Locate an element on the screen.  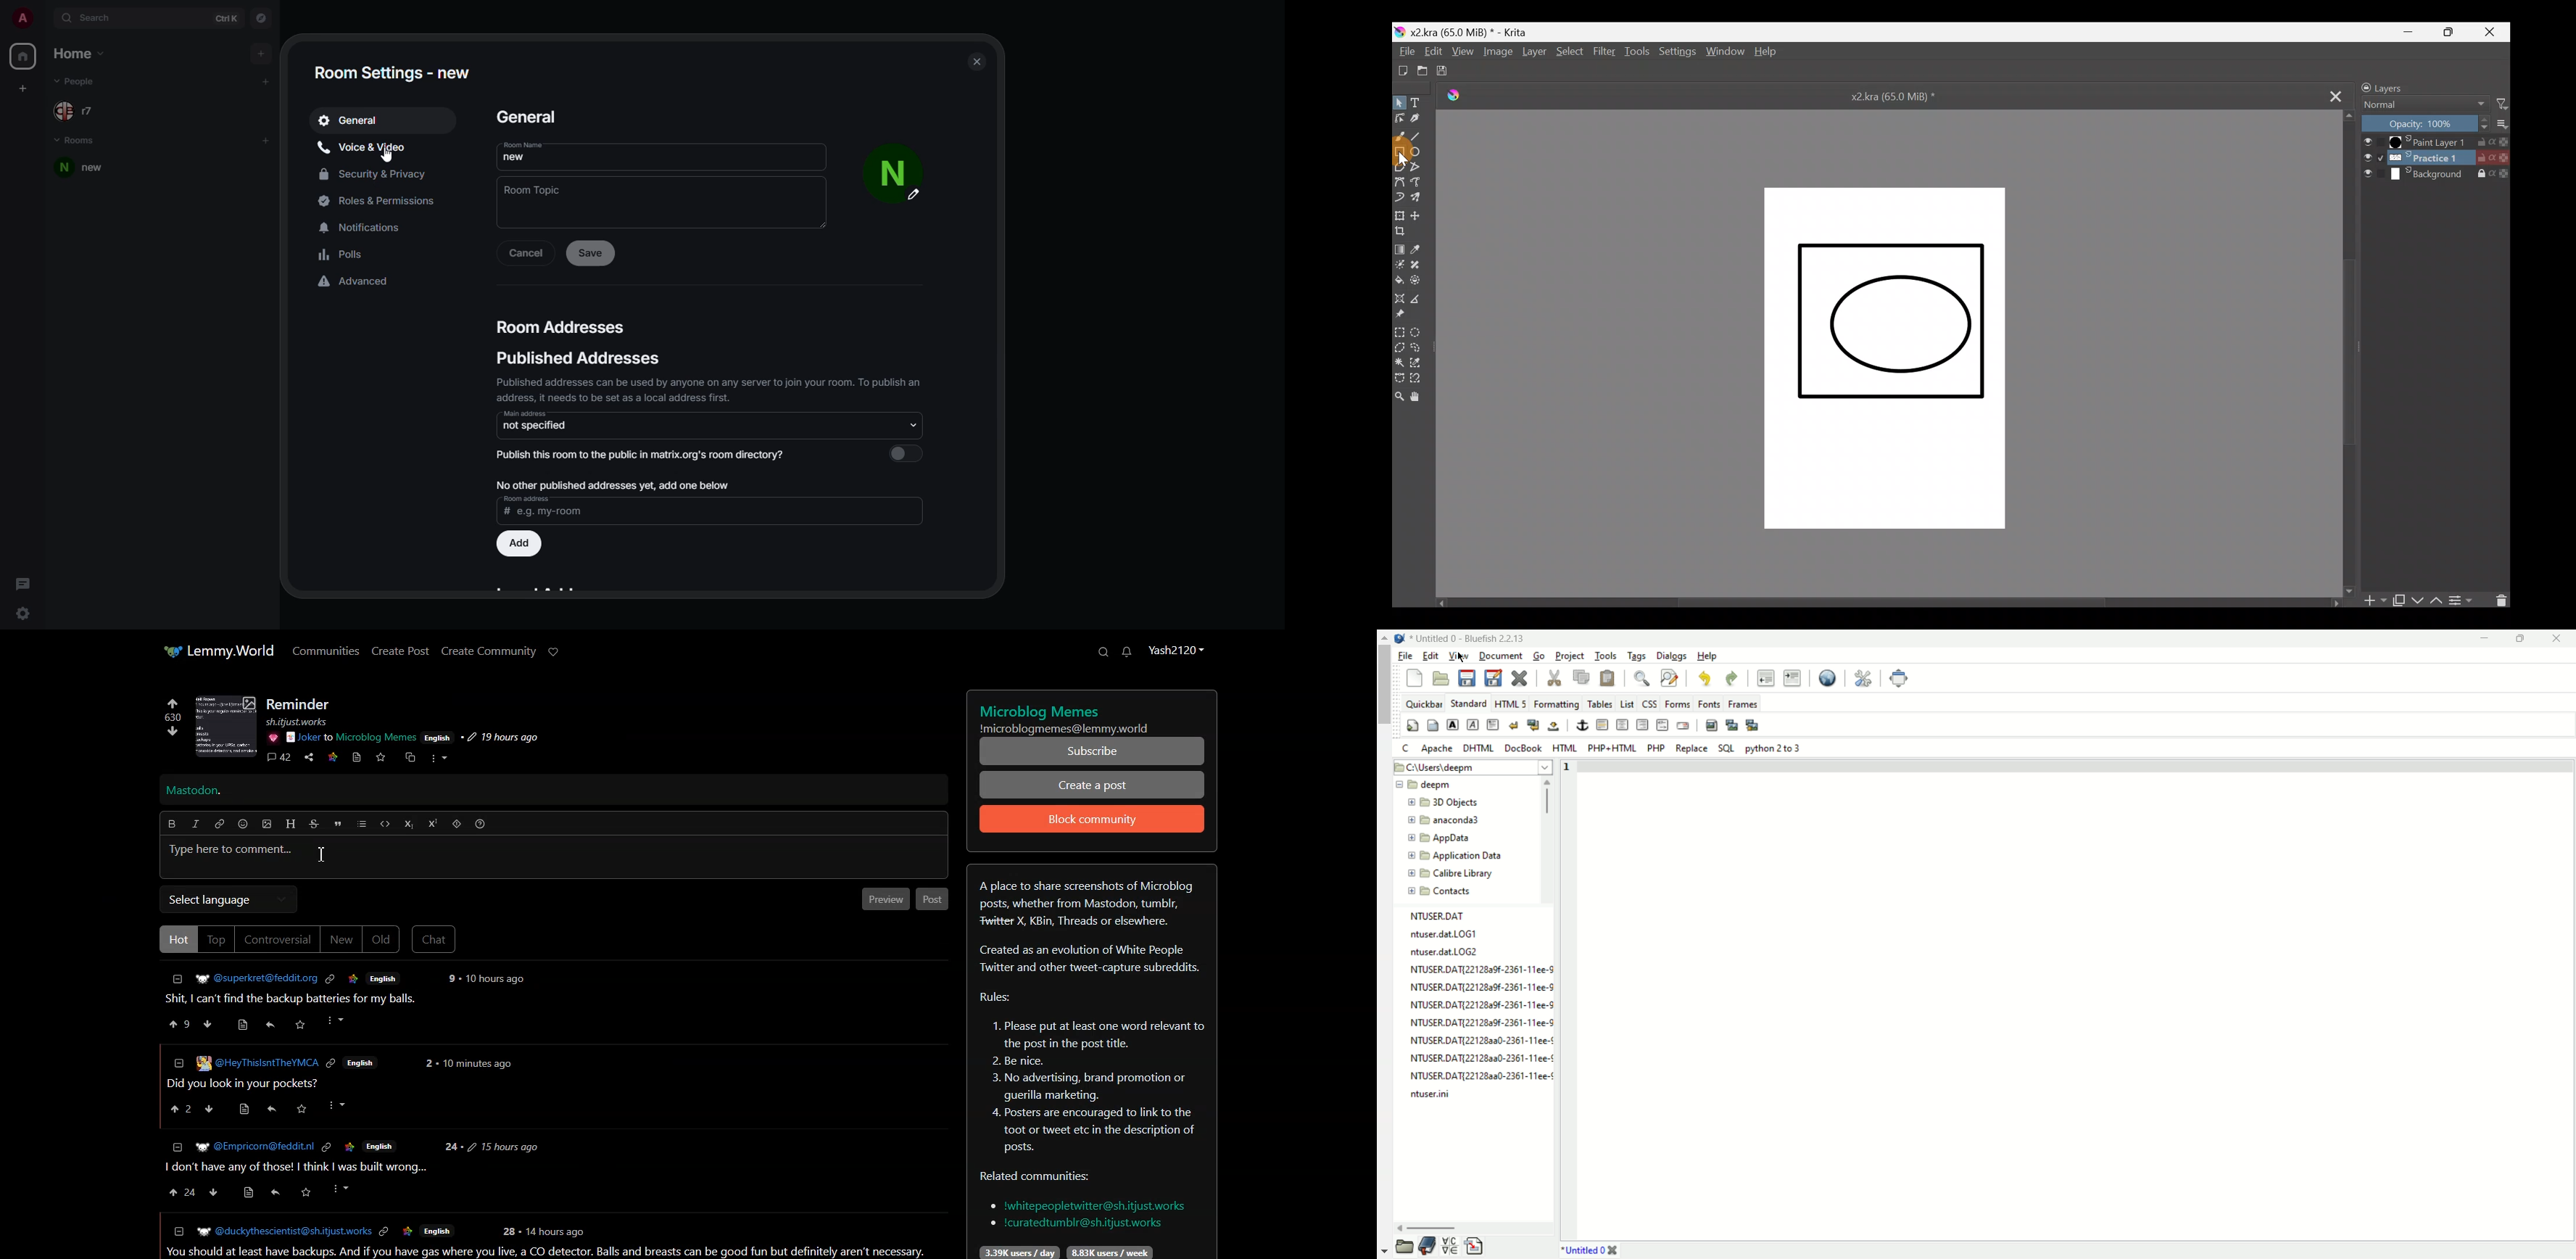
add is located at coordinates (520, 544).